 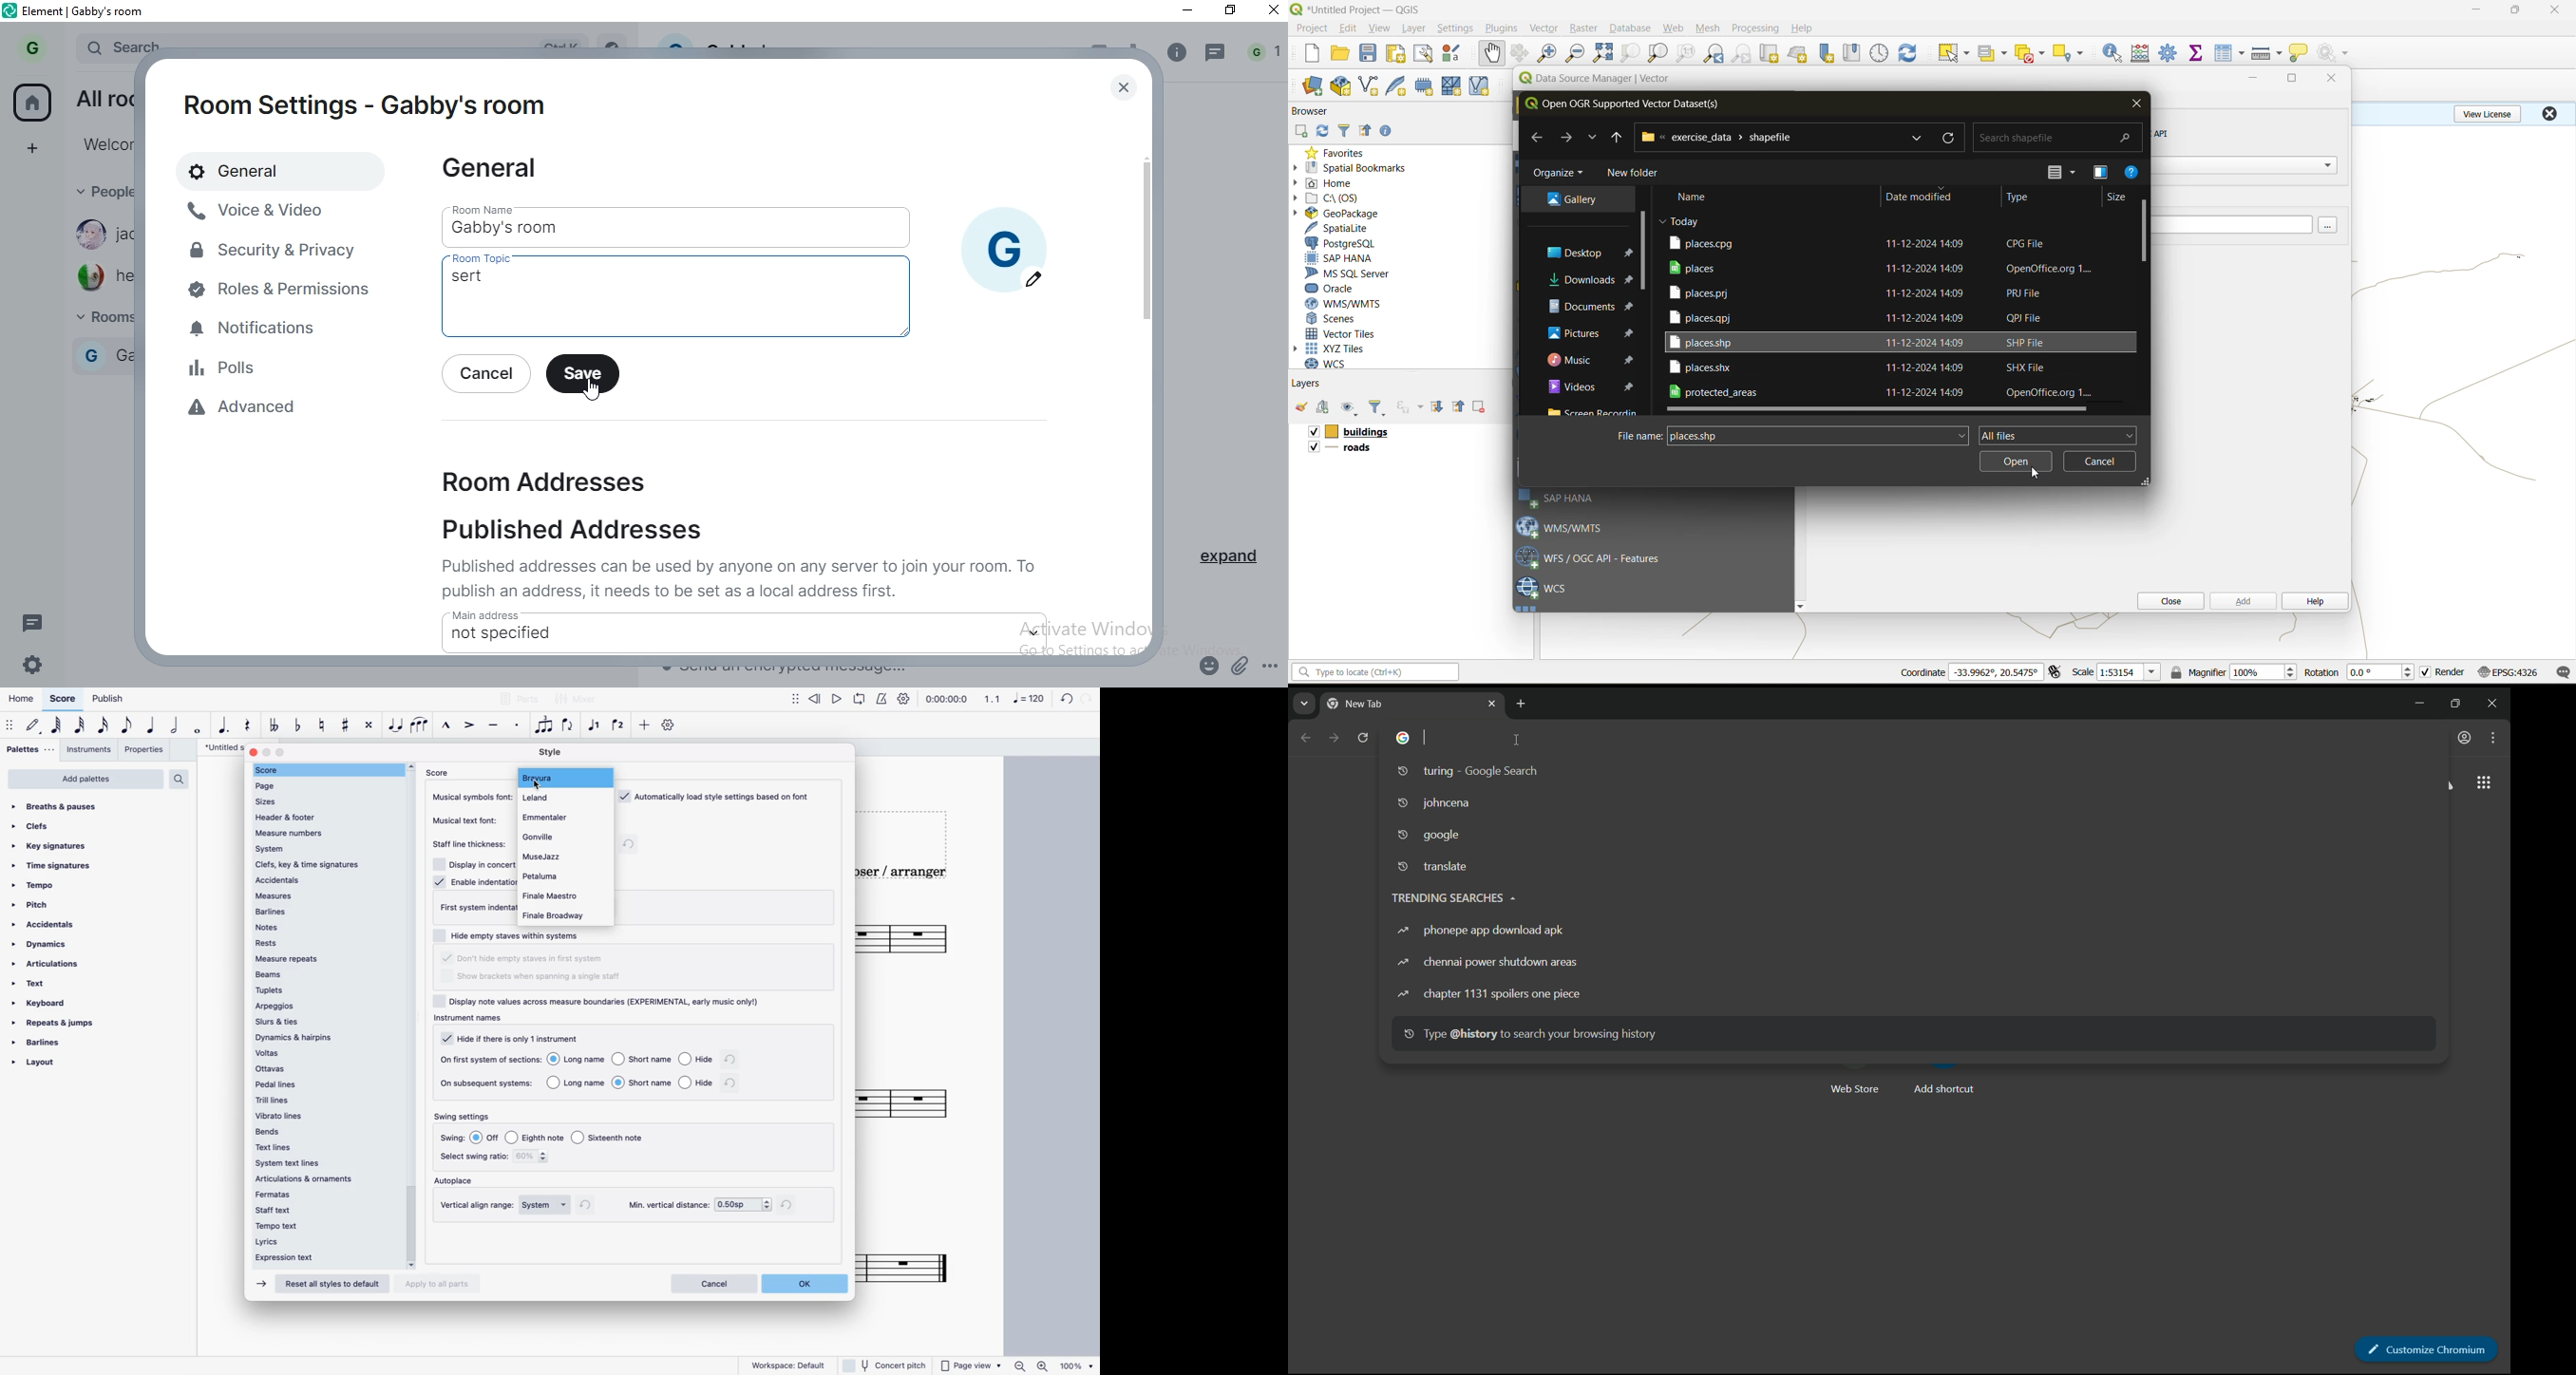 I want to click on turing google search, so click(x=1469, y=772).